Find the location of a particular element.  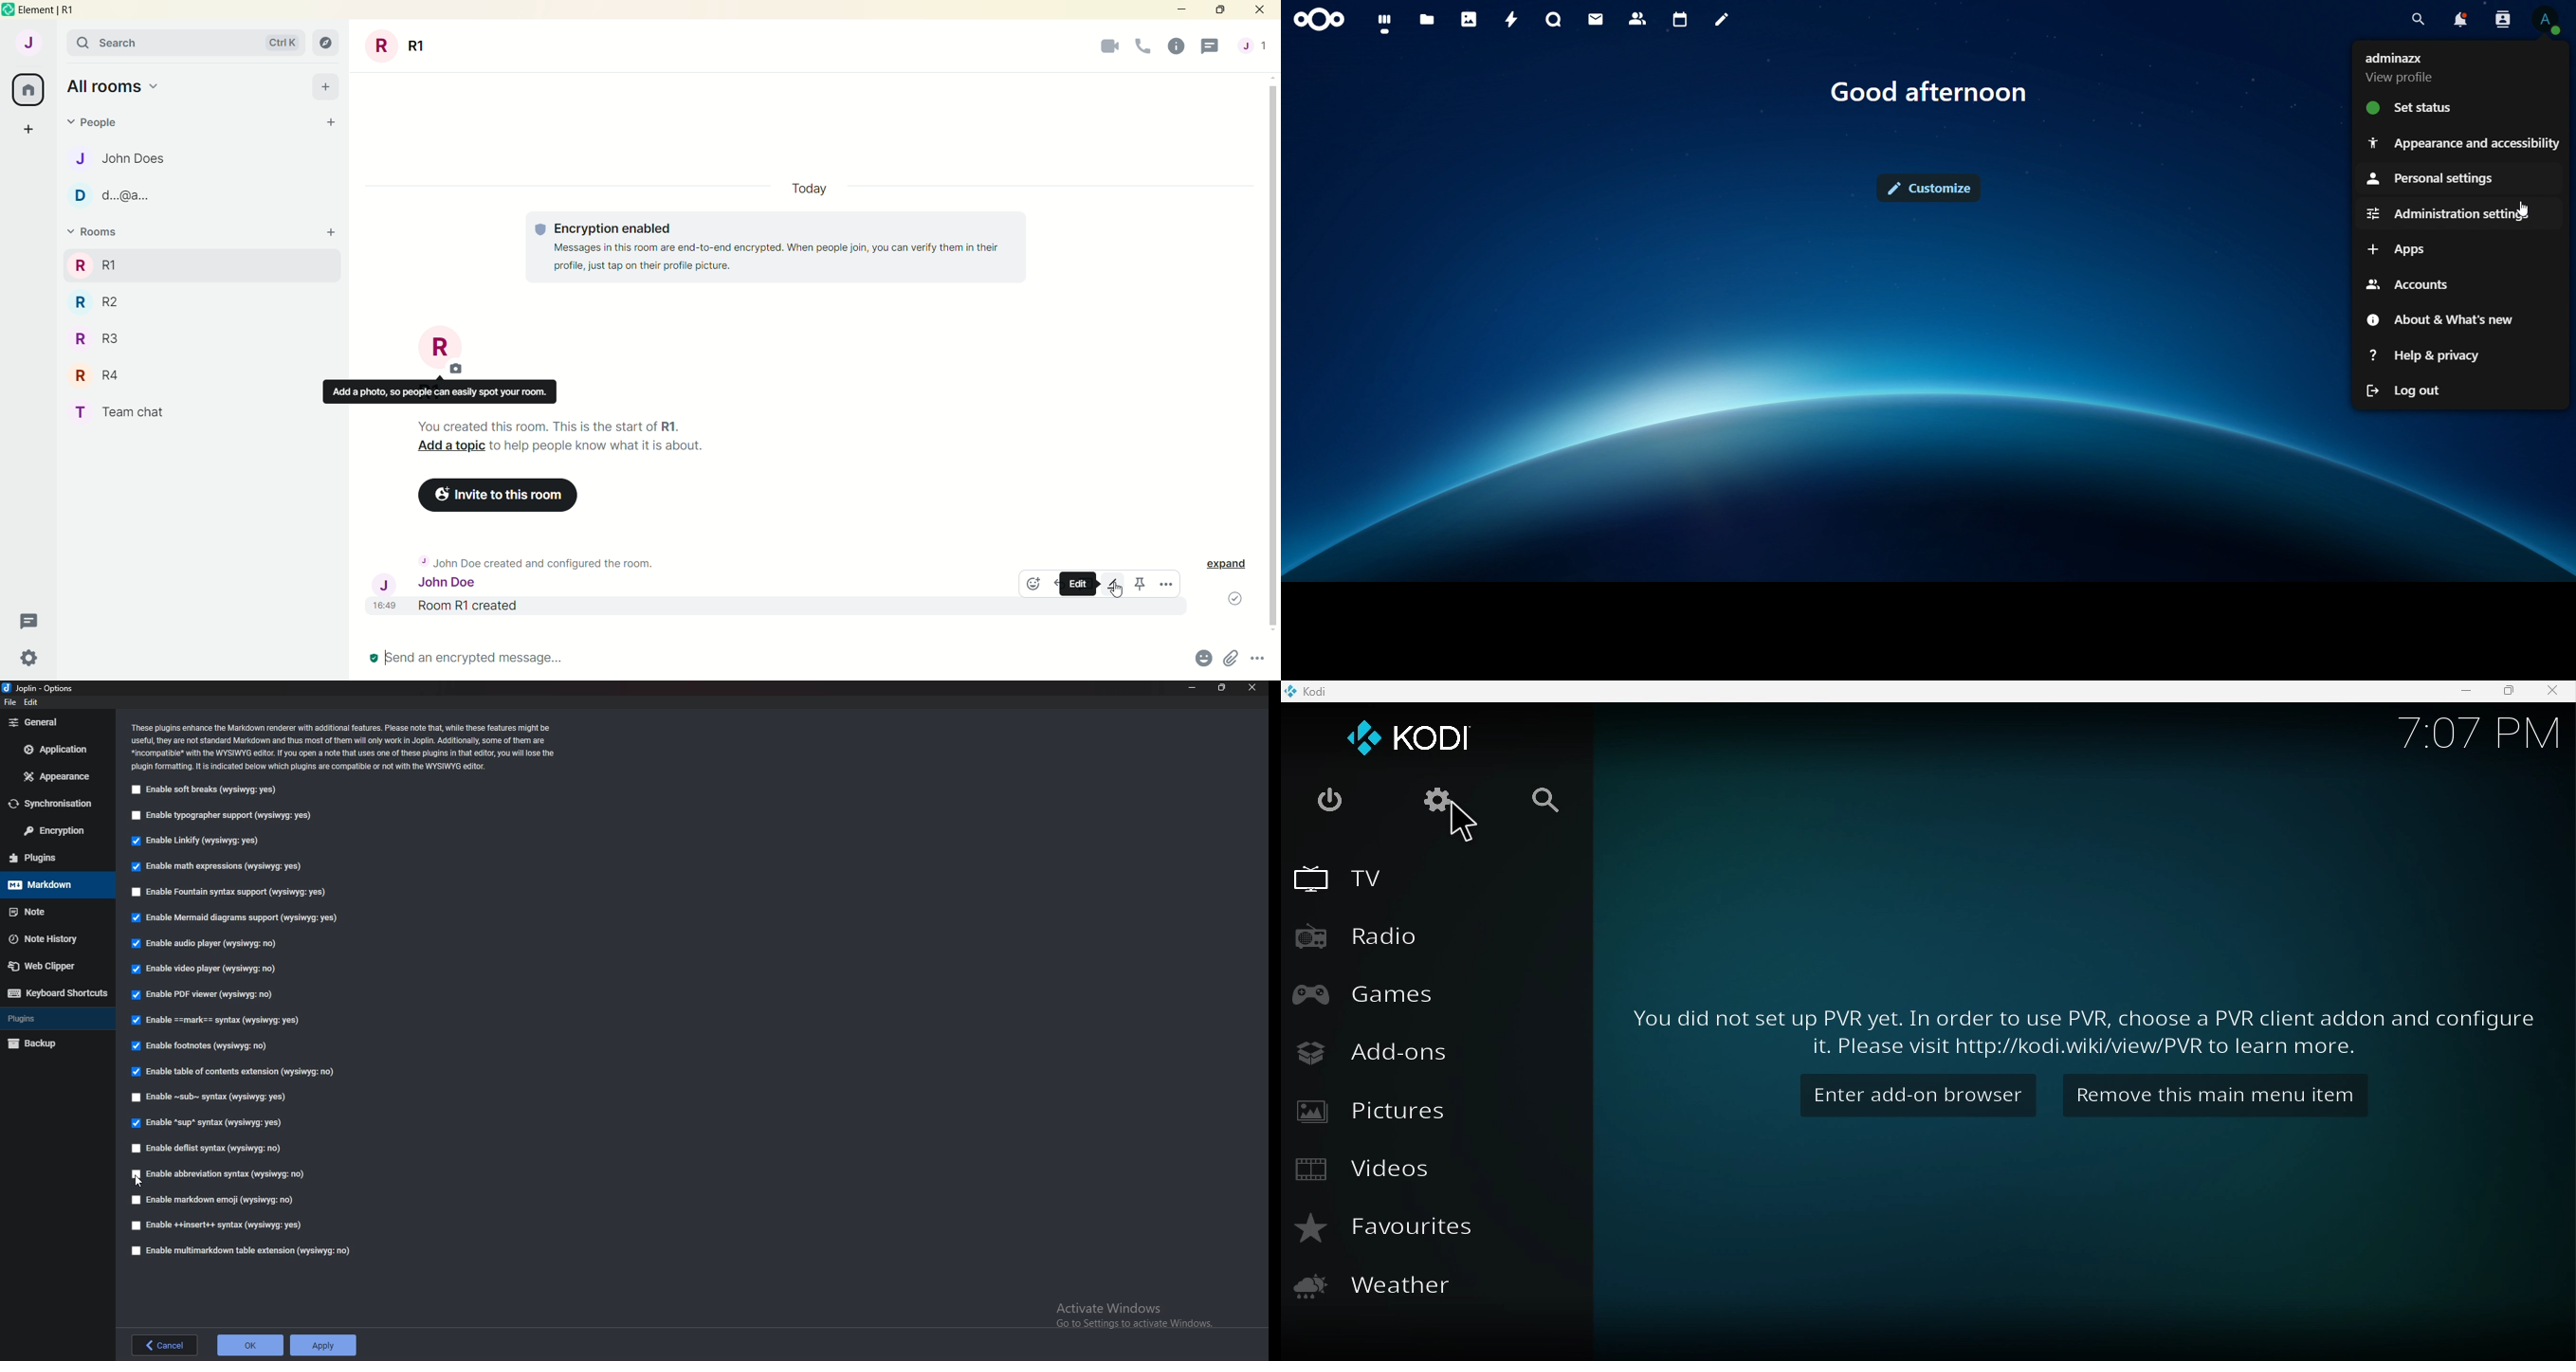

invite to this room is located at coordinates (493, 492).